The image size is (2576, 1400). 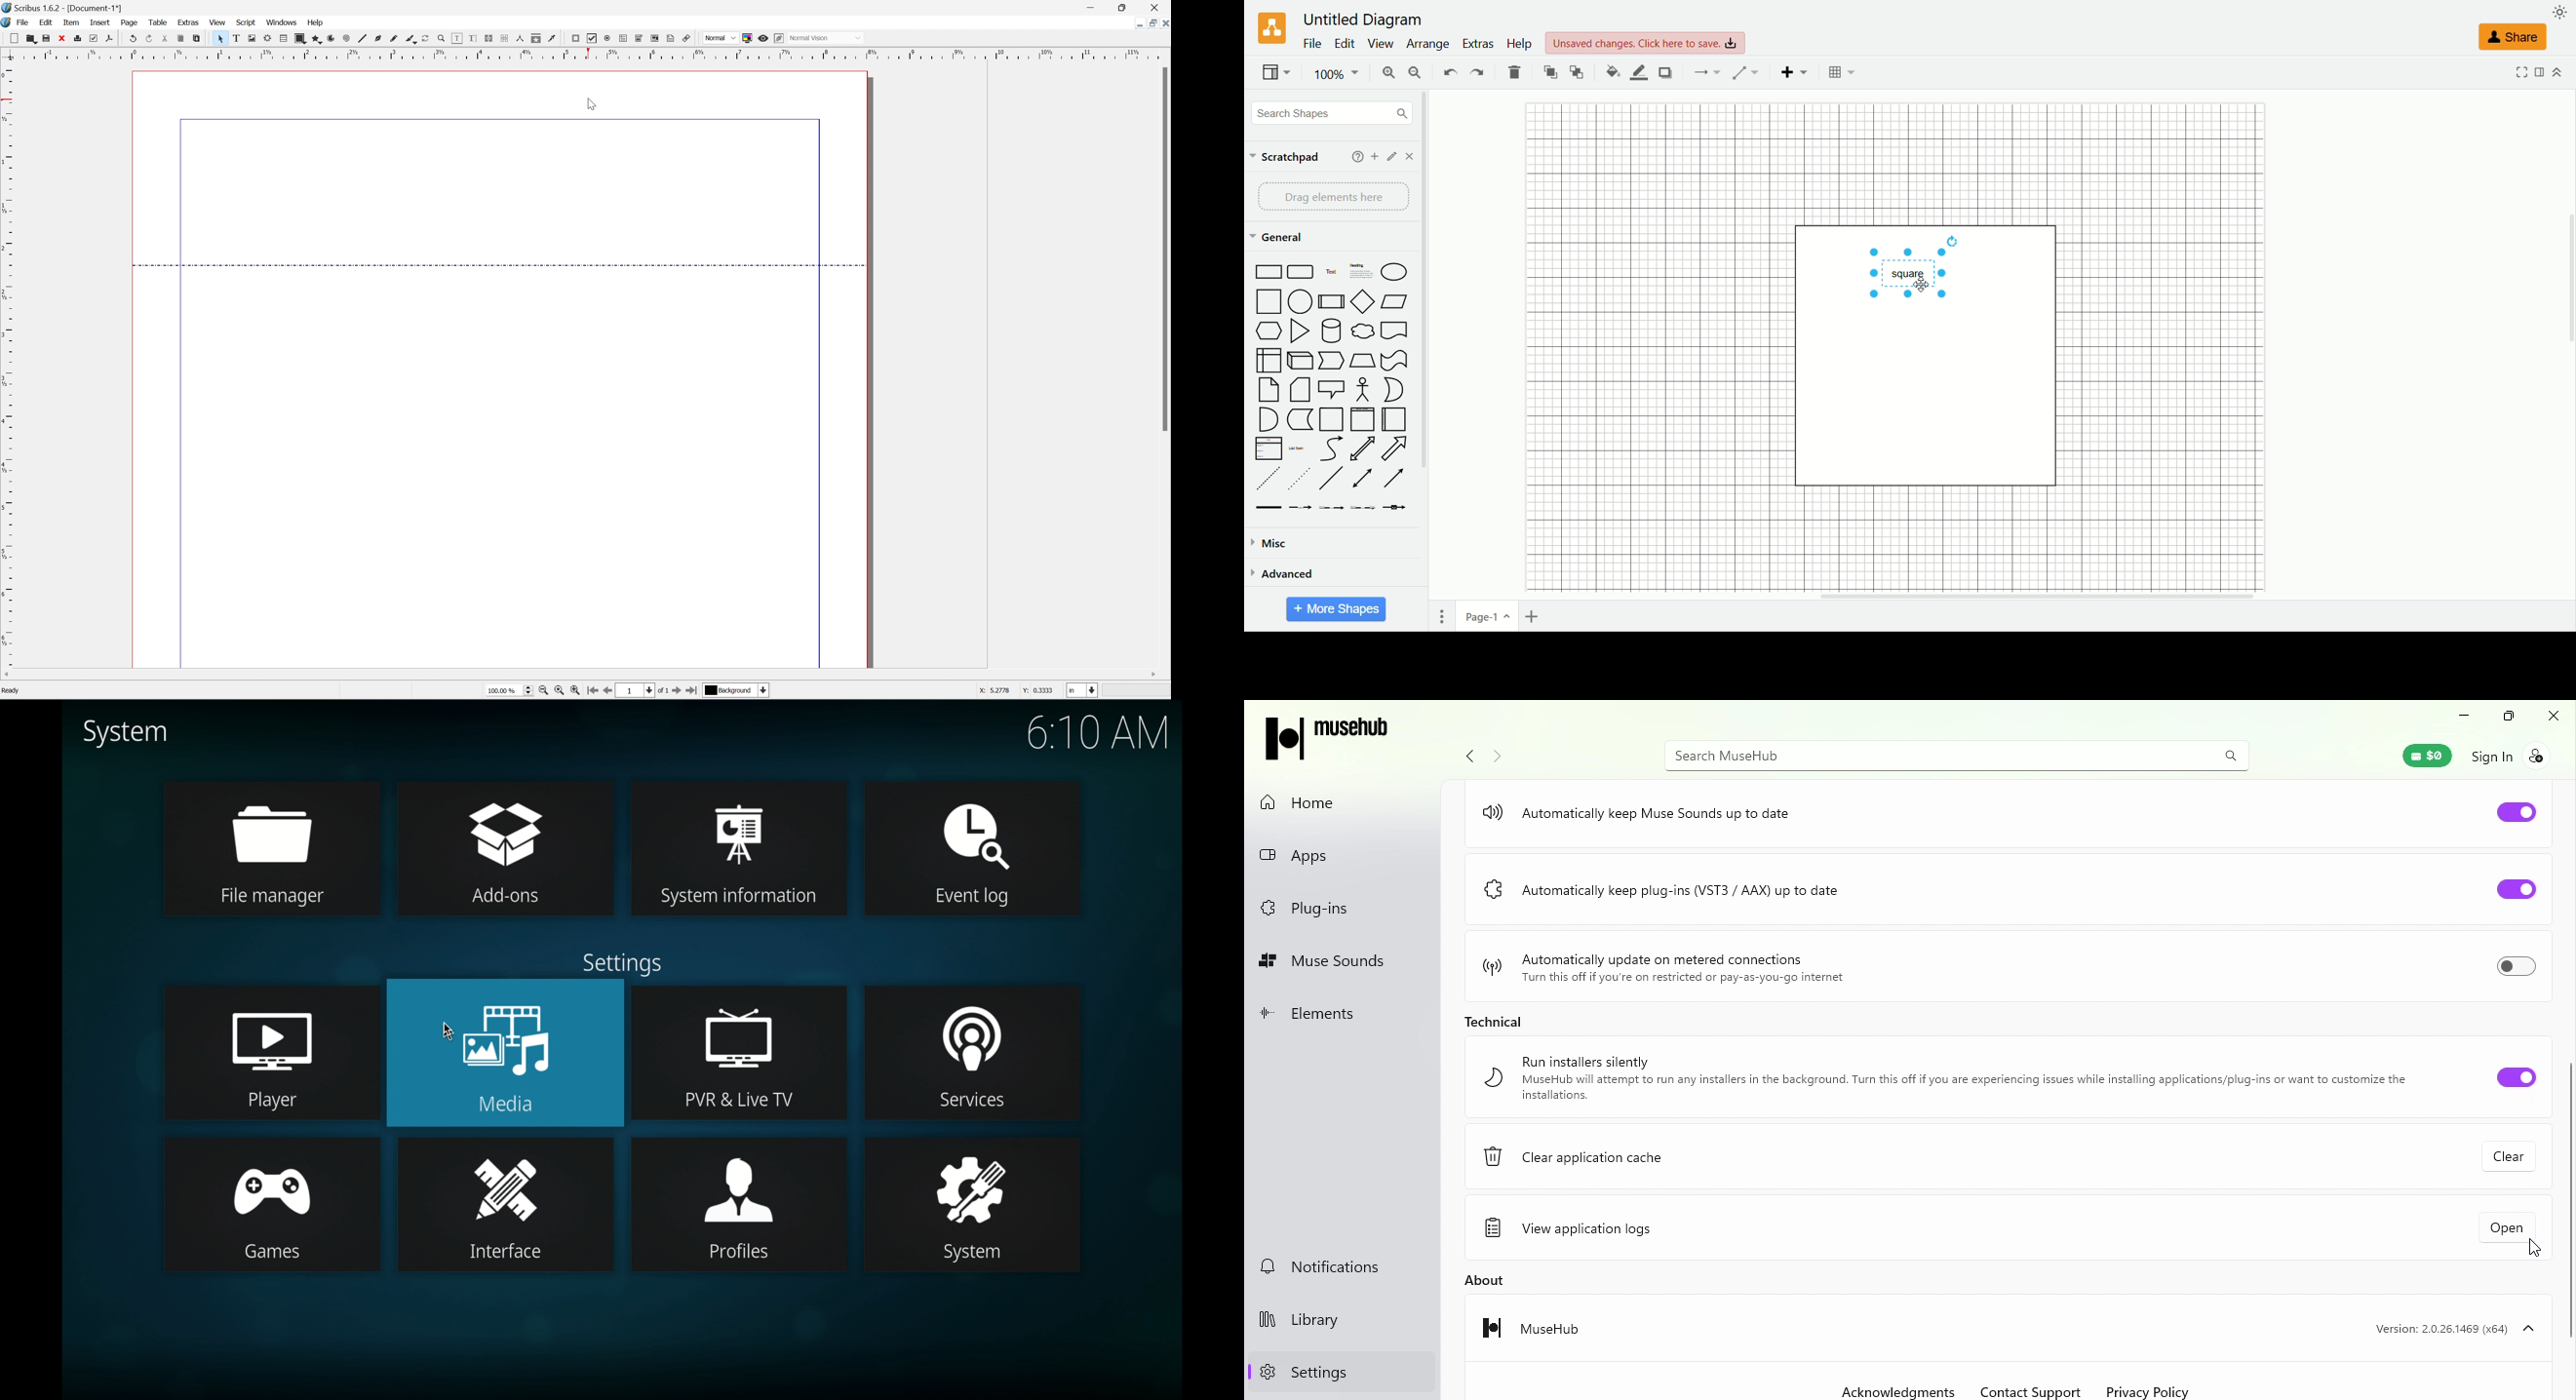 I want to click on Musehub, so click(x=1538, y=1326).